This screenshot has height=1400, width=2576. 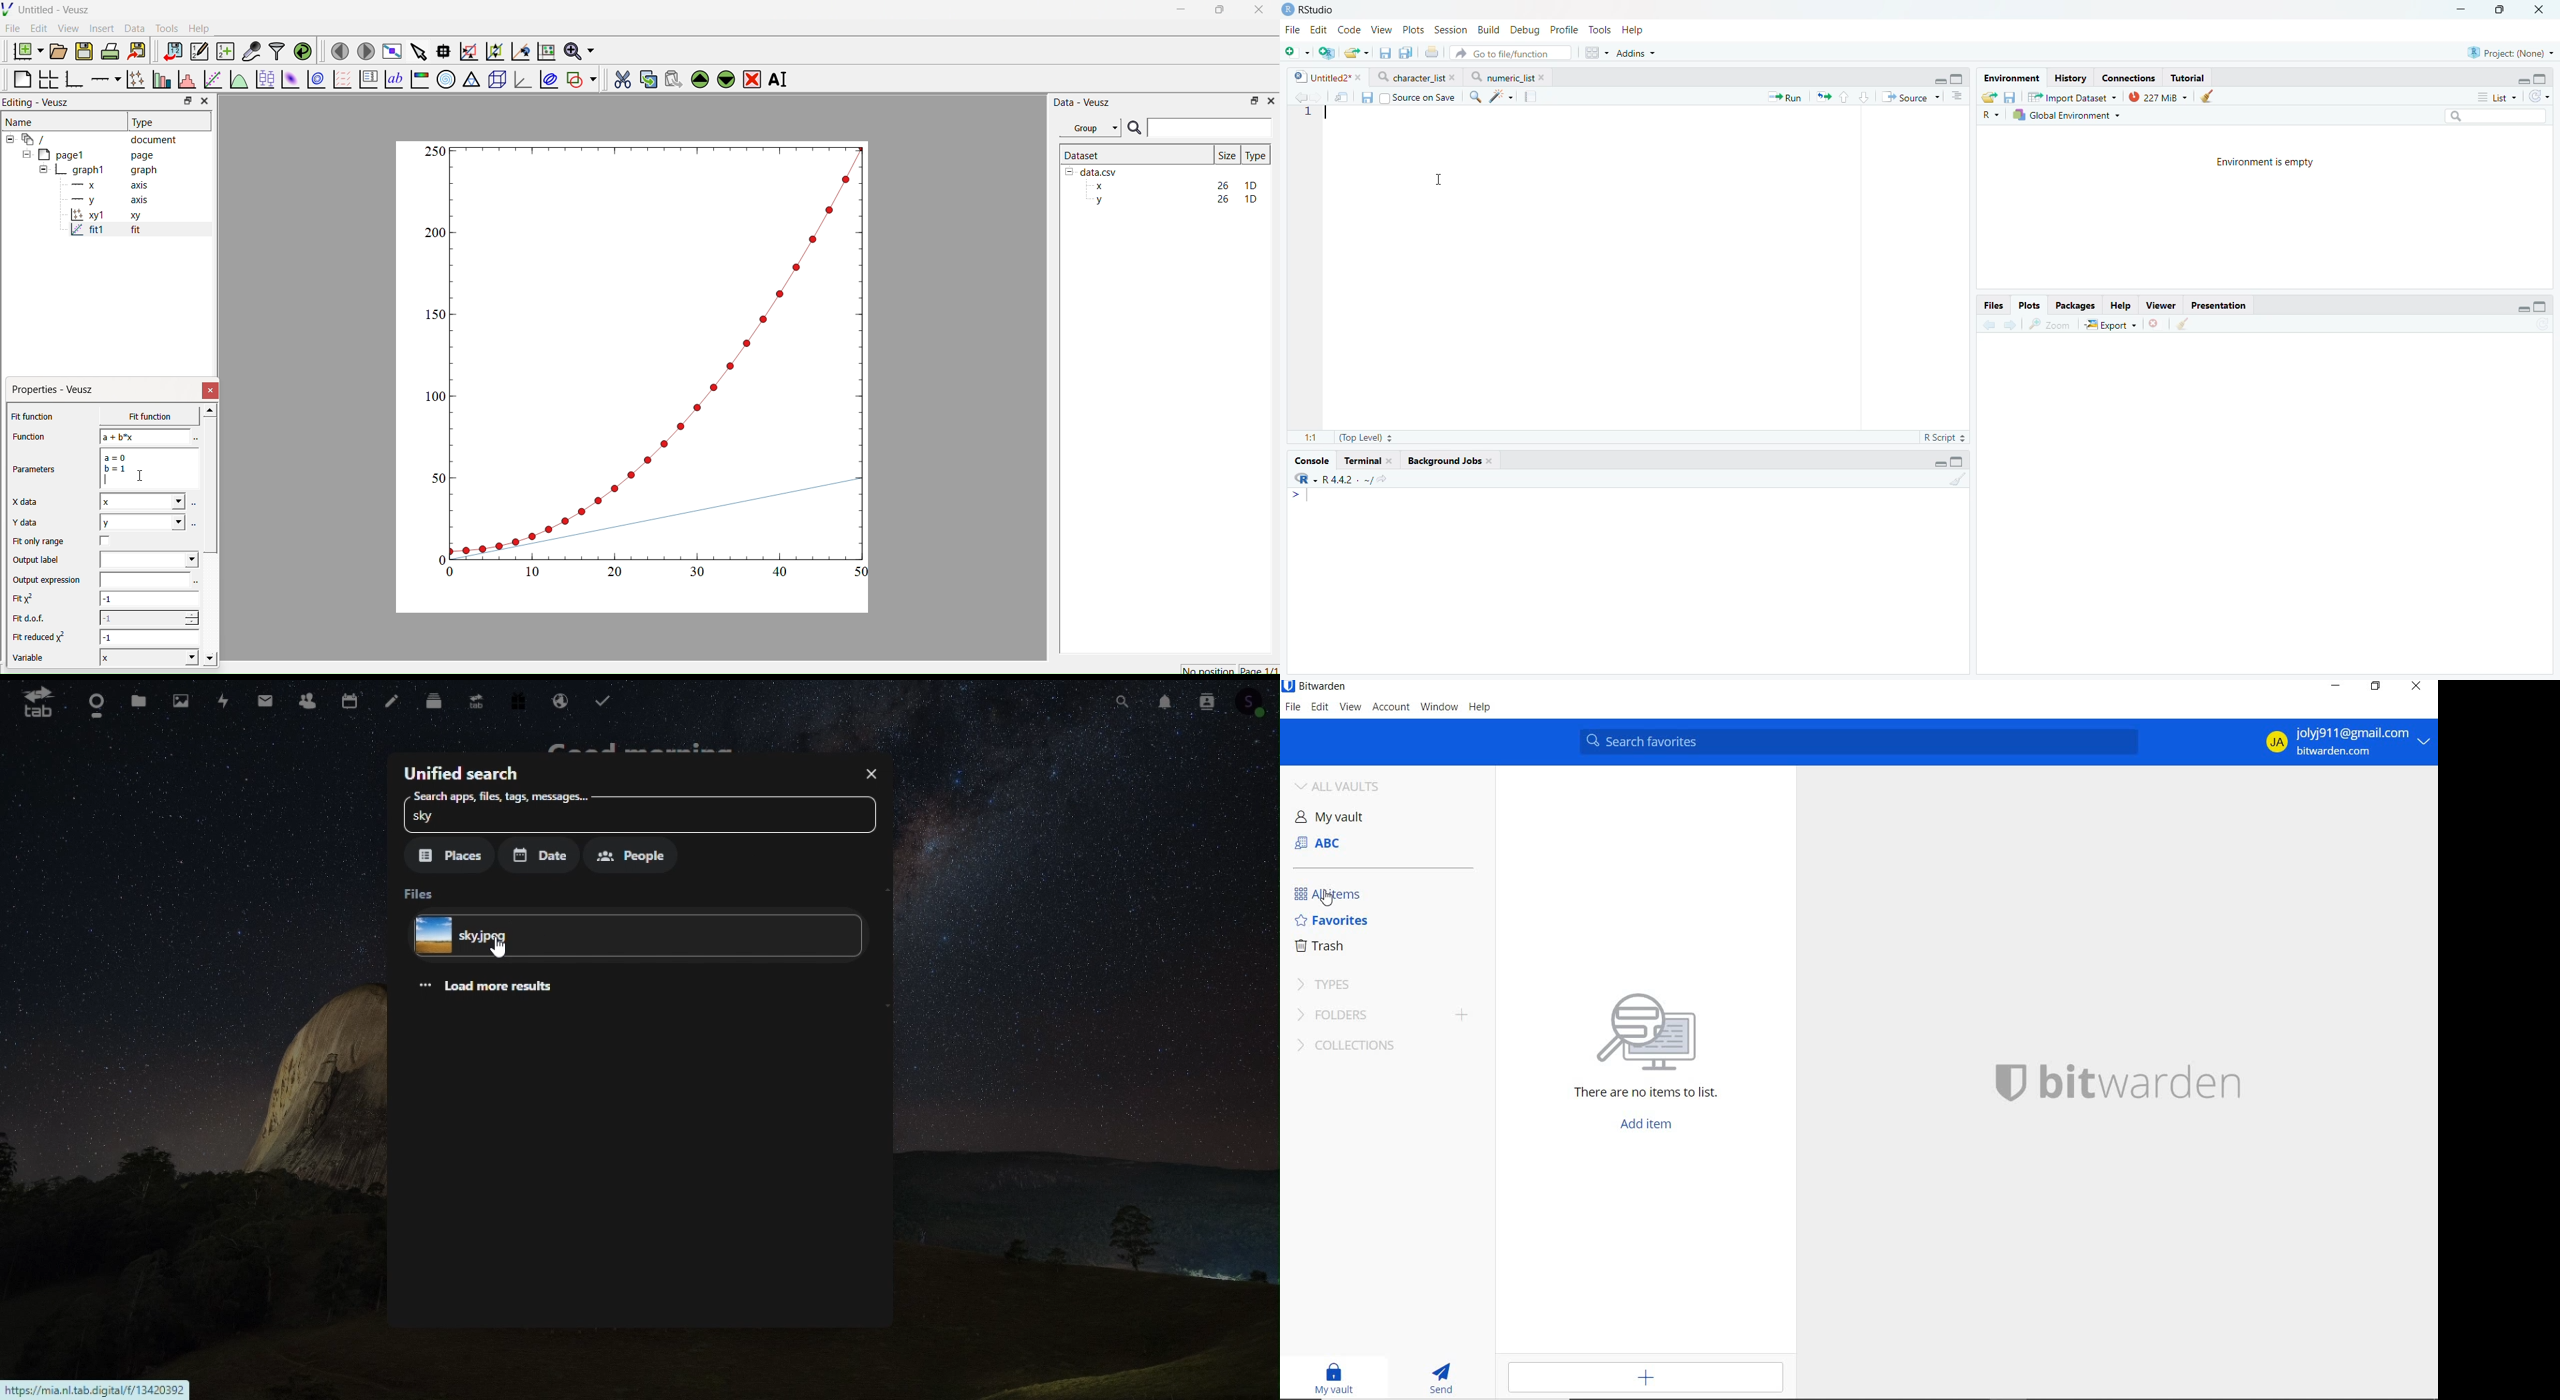 I want to click on Zoom out of graph axis, so click(x=493, y=50).